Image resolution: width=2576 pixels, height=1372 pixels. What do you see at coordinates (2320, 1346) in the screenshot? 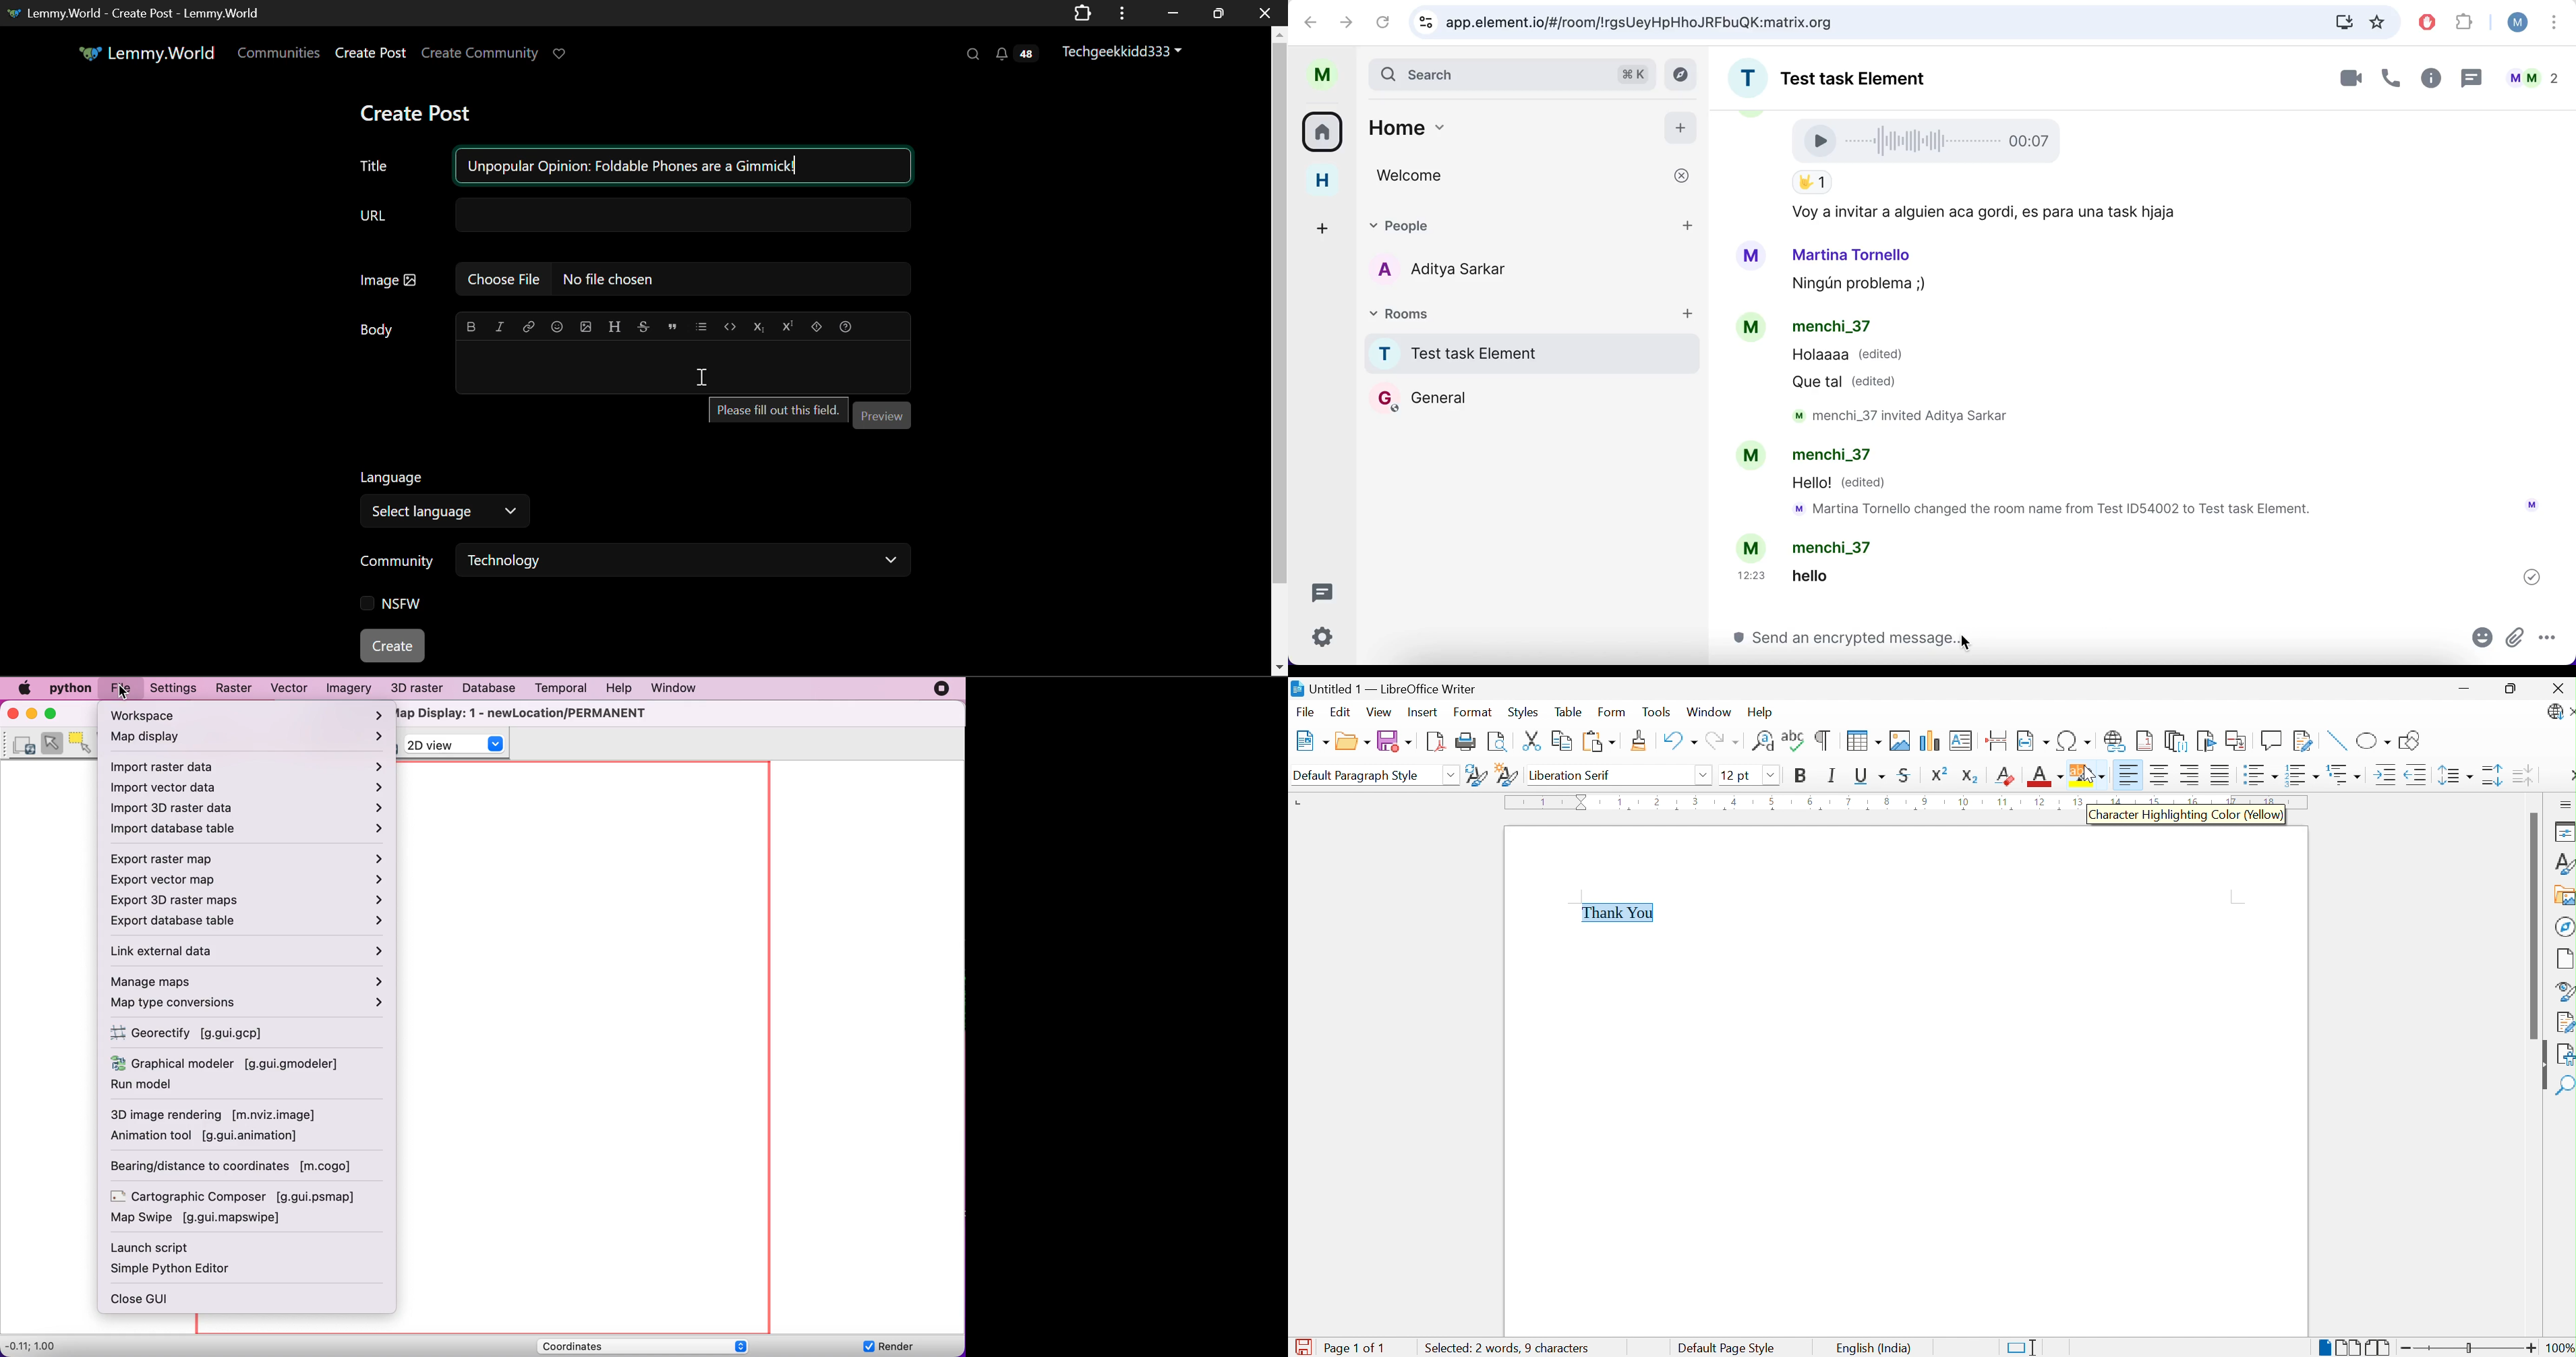
I see `Single-page View` at bounding box center [2320, 1346].